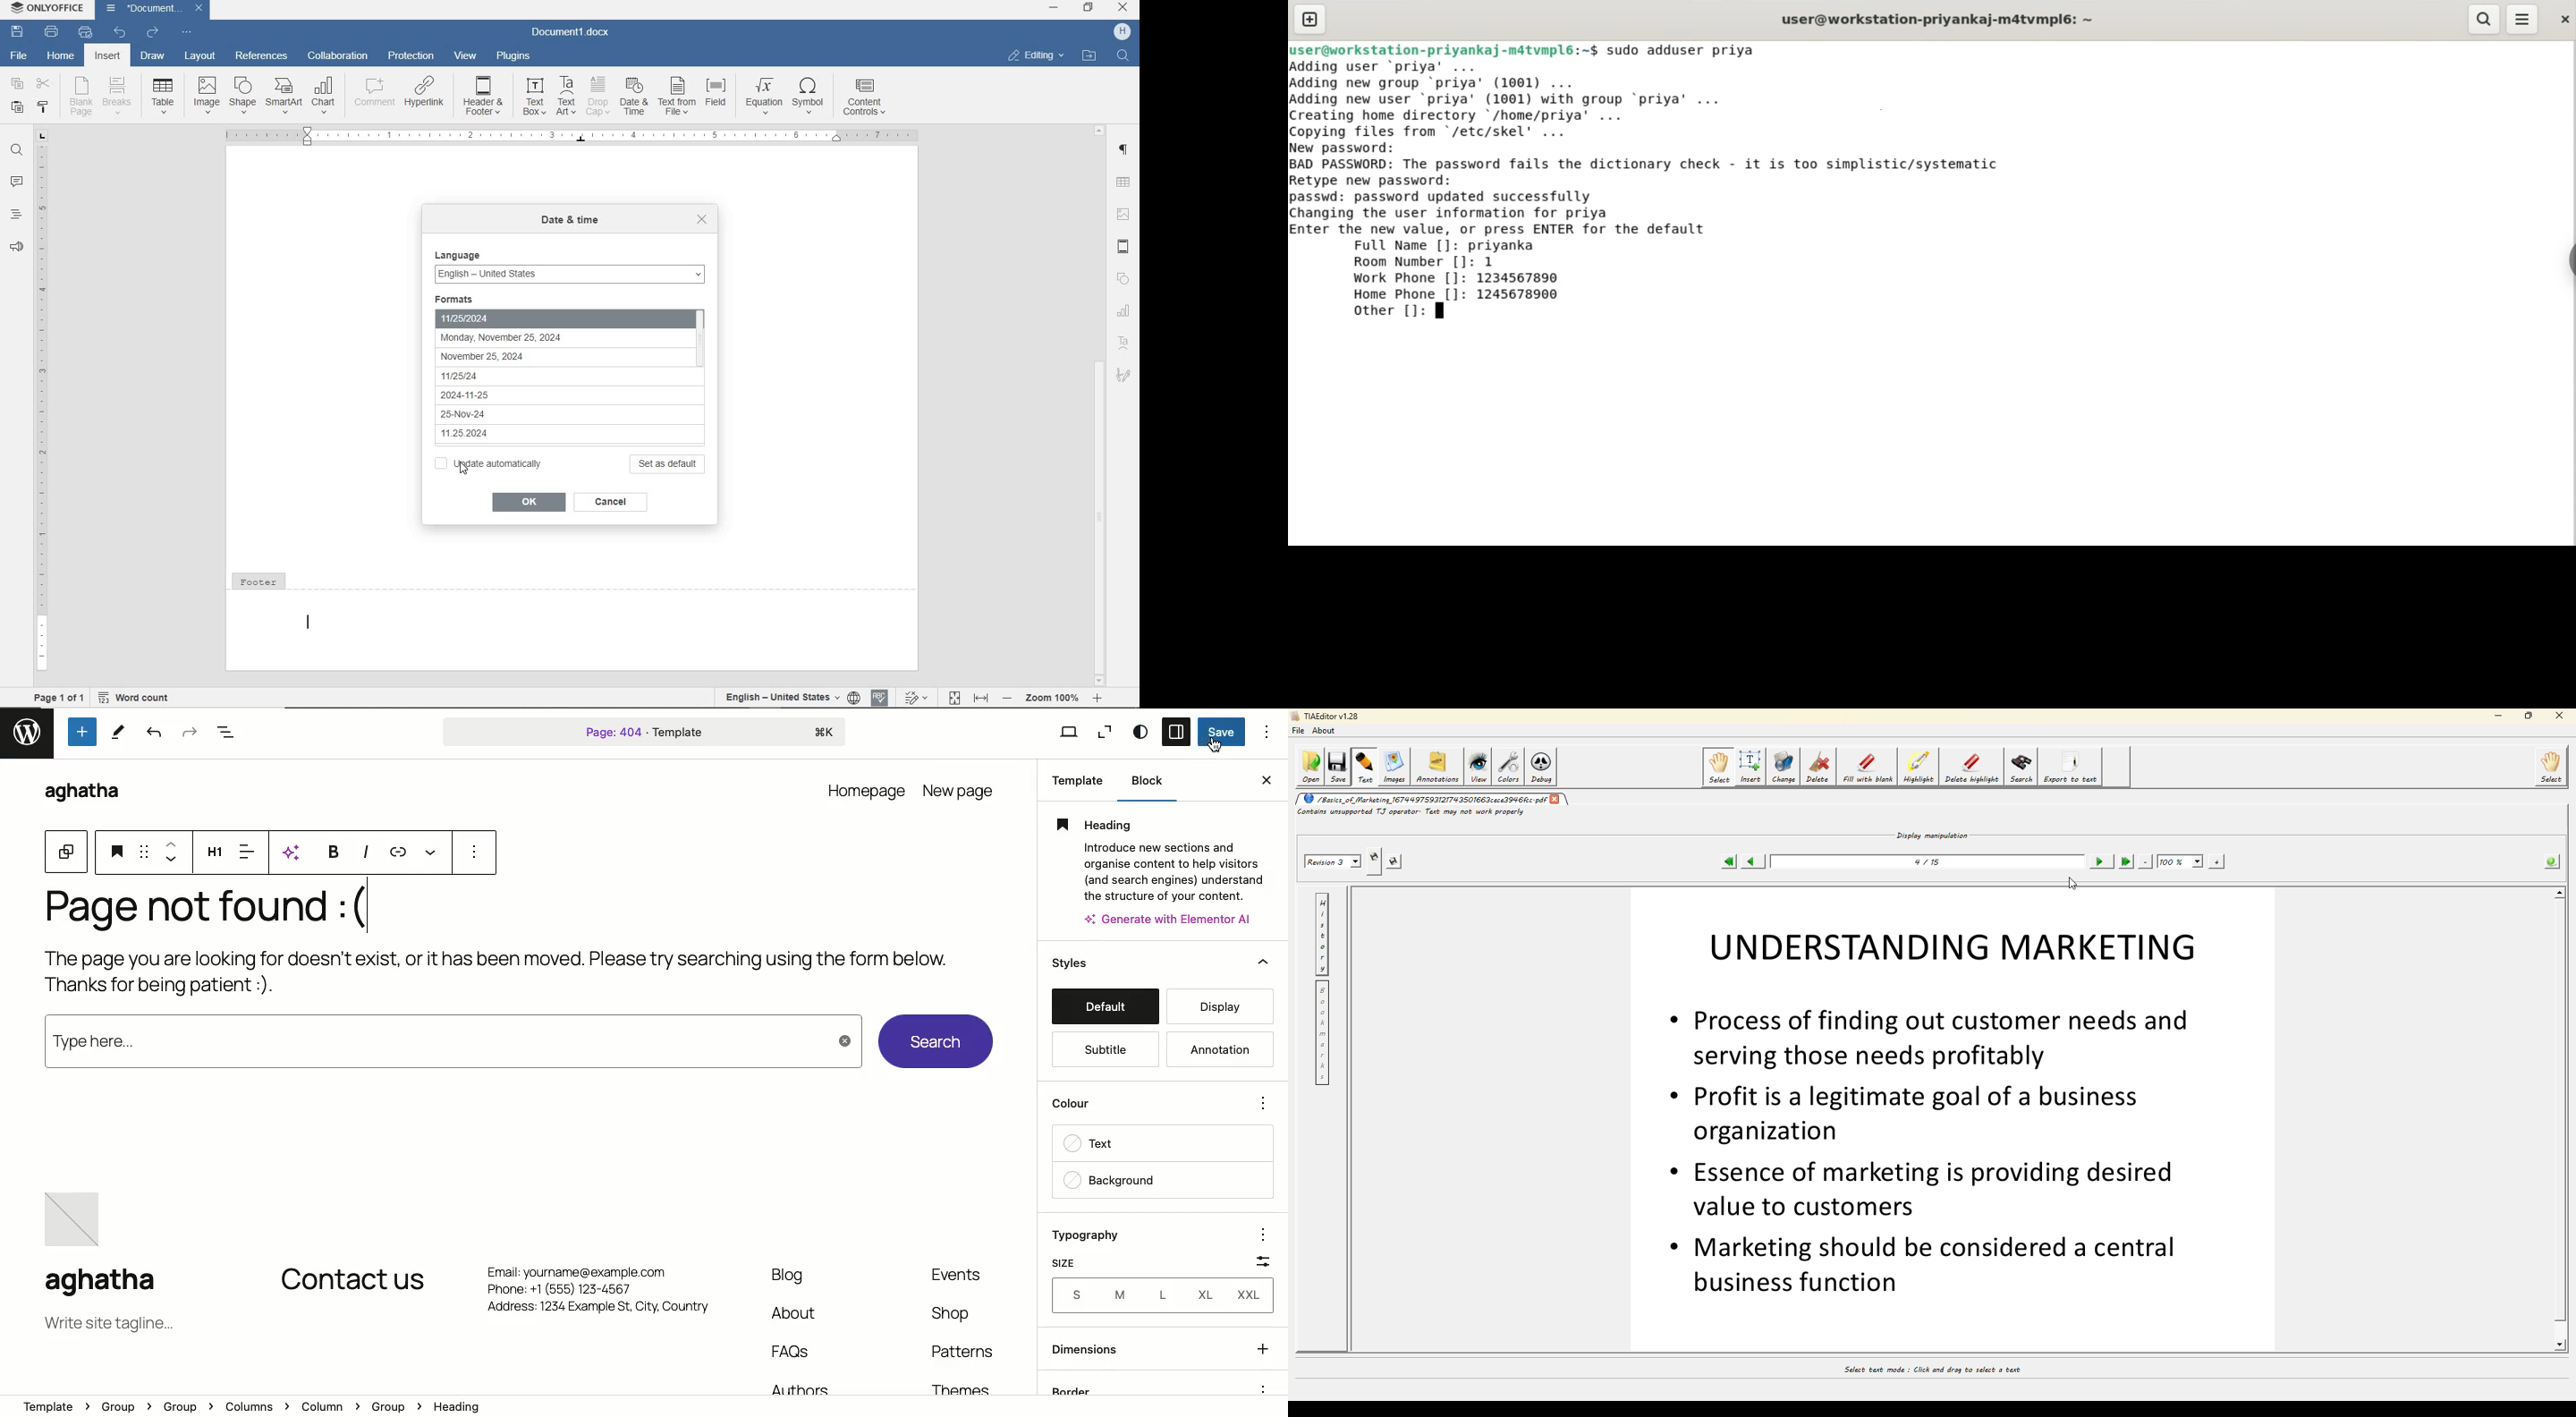 This screenshot has width=2576, height=1428. Describe the element at coordinates (83, 731) in the screenshot. I see `Tools` at that location.